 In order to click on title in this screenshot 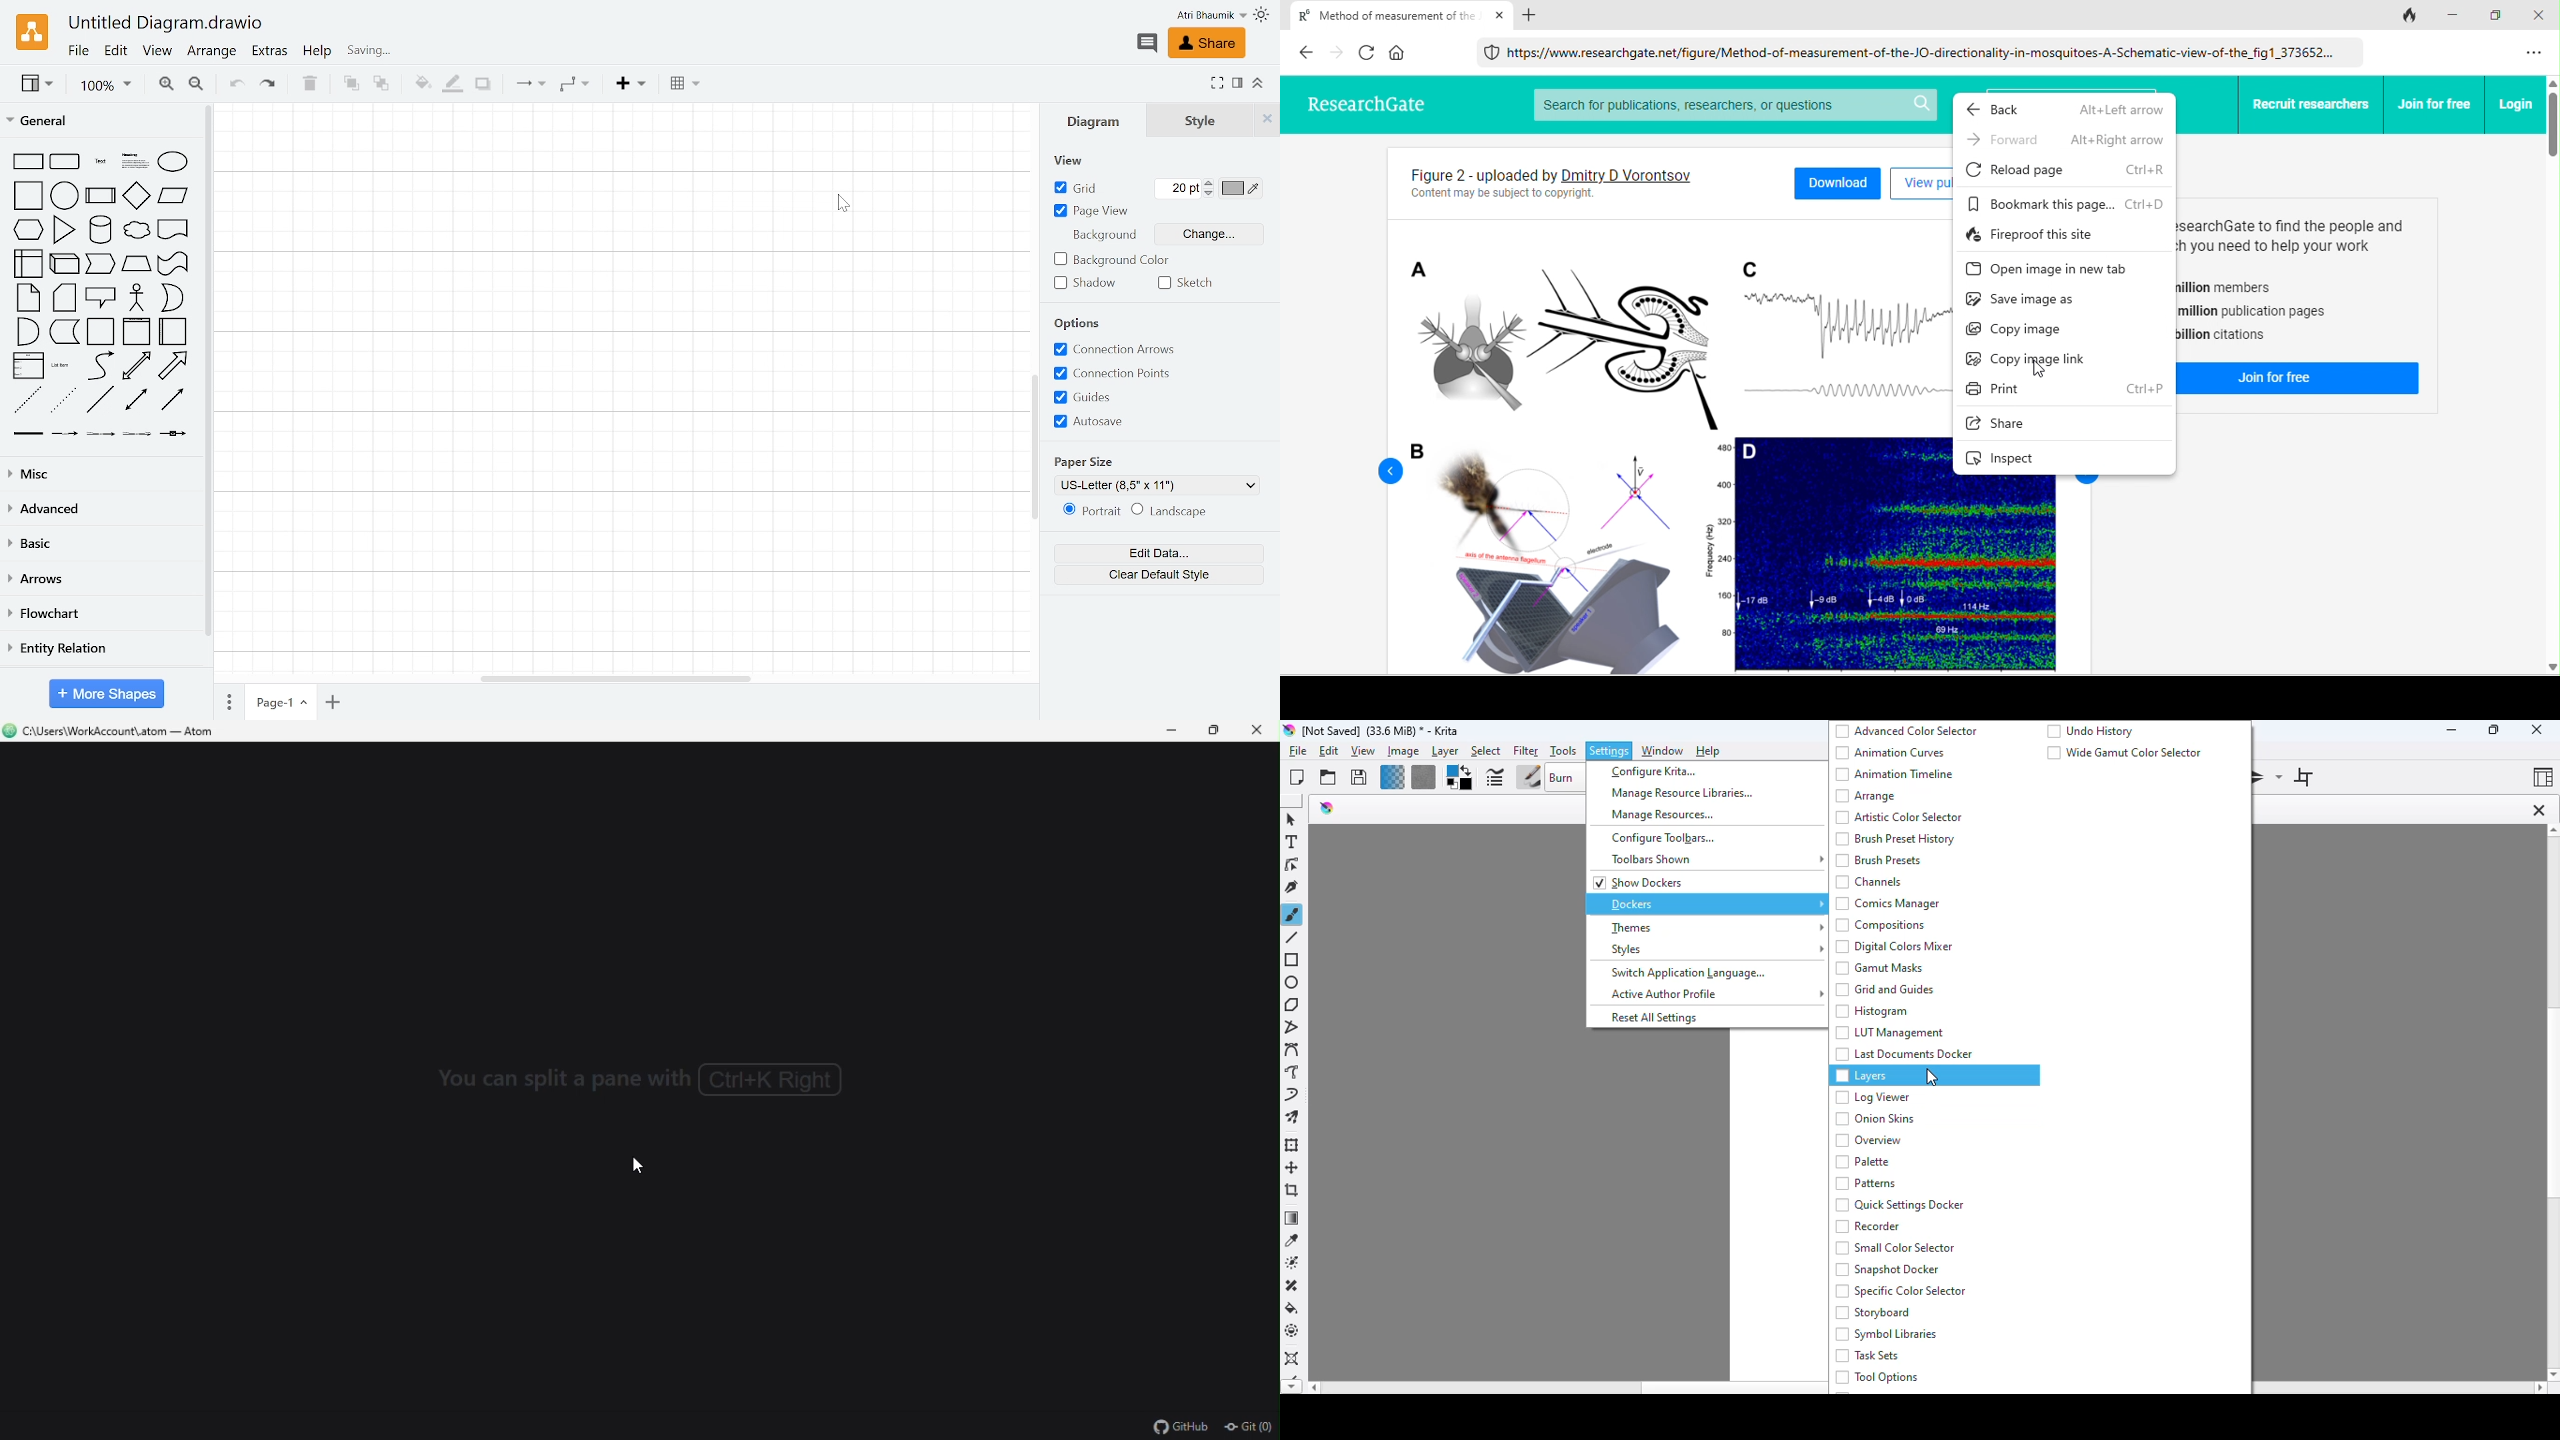, I will do `click(1381, 730)`.